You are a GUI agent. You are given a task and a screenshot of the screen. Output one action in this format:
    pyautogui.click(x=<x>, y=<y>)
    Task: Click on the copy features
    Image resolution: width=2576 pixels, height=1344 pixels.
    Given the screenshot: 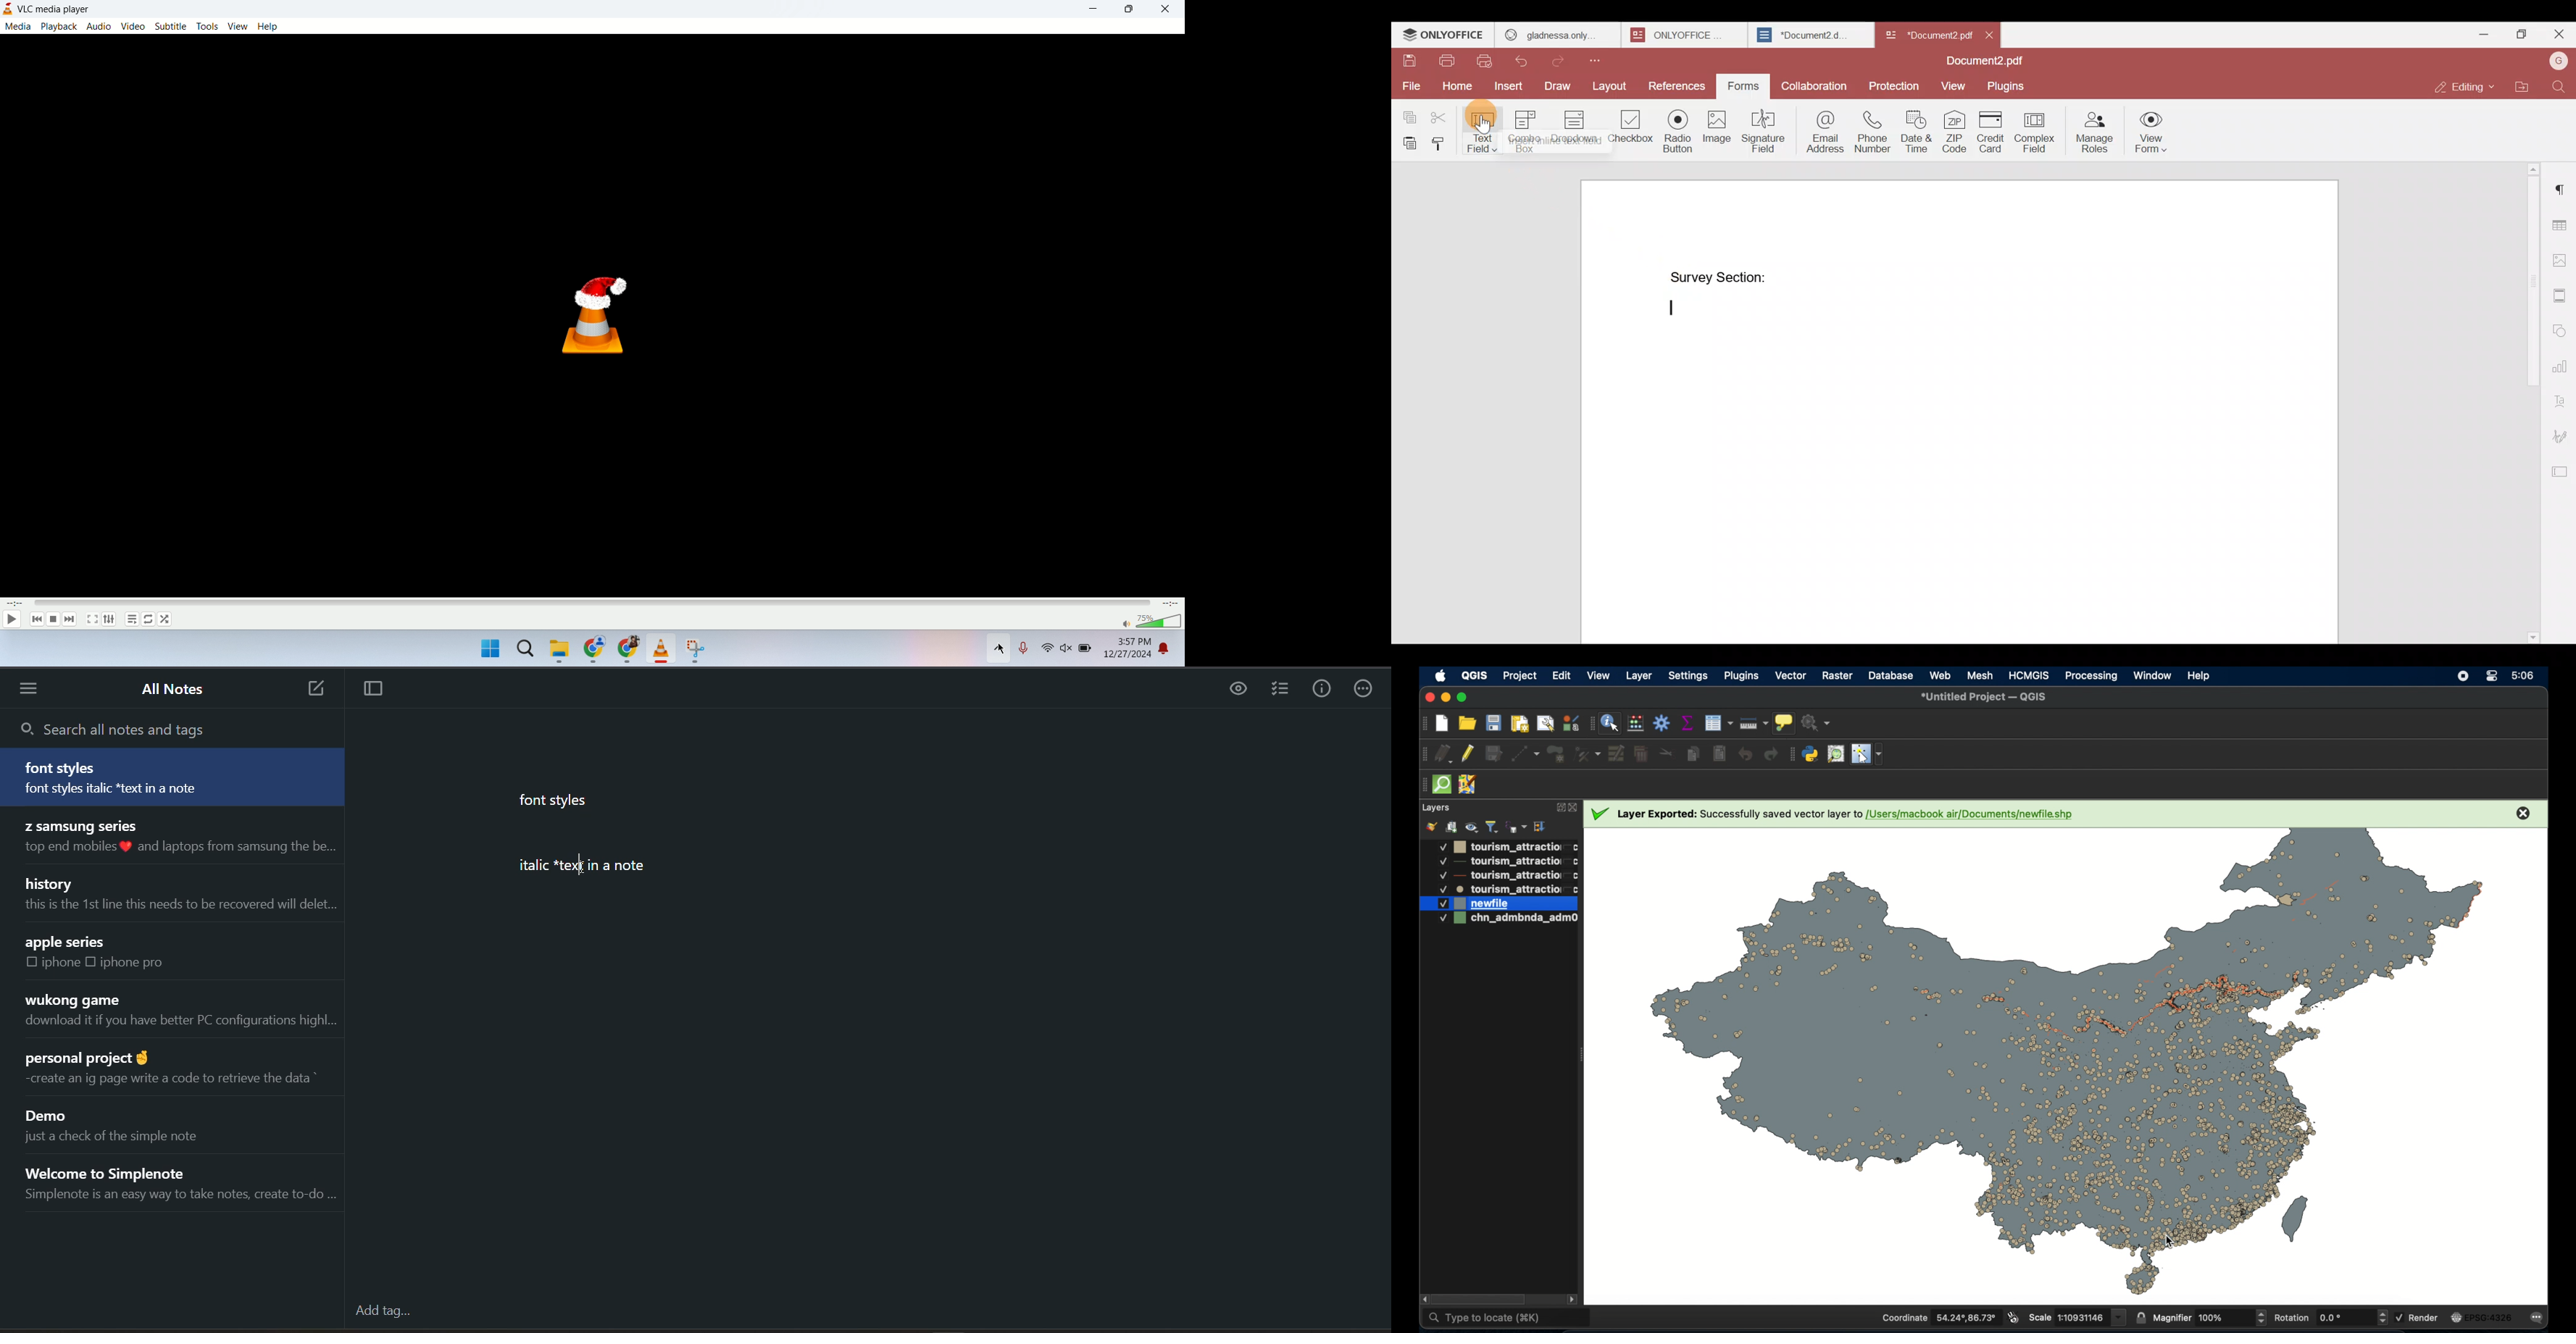 What is the action you would take?
    pyautogui.click(x=1692, y=754)
    